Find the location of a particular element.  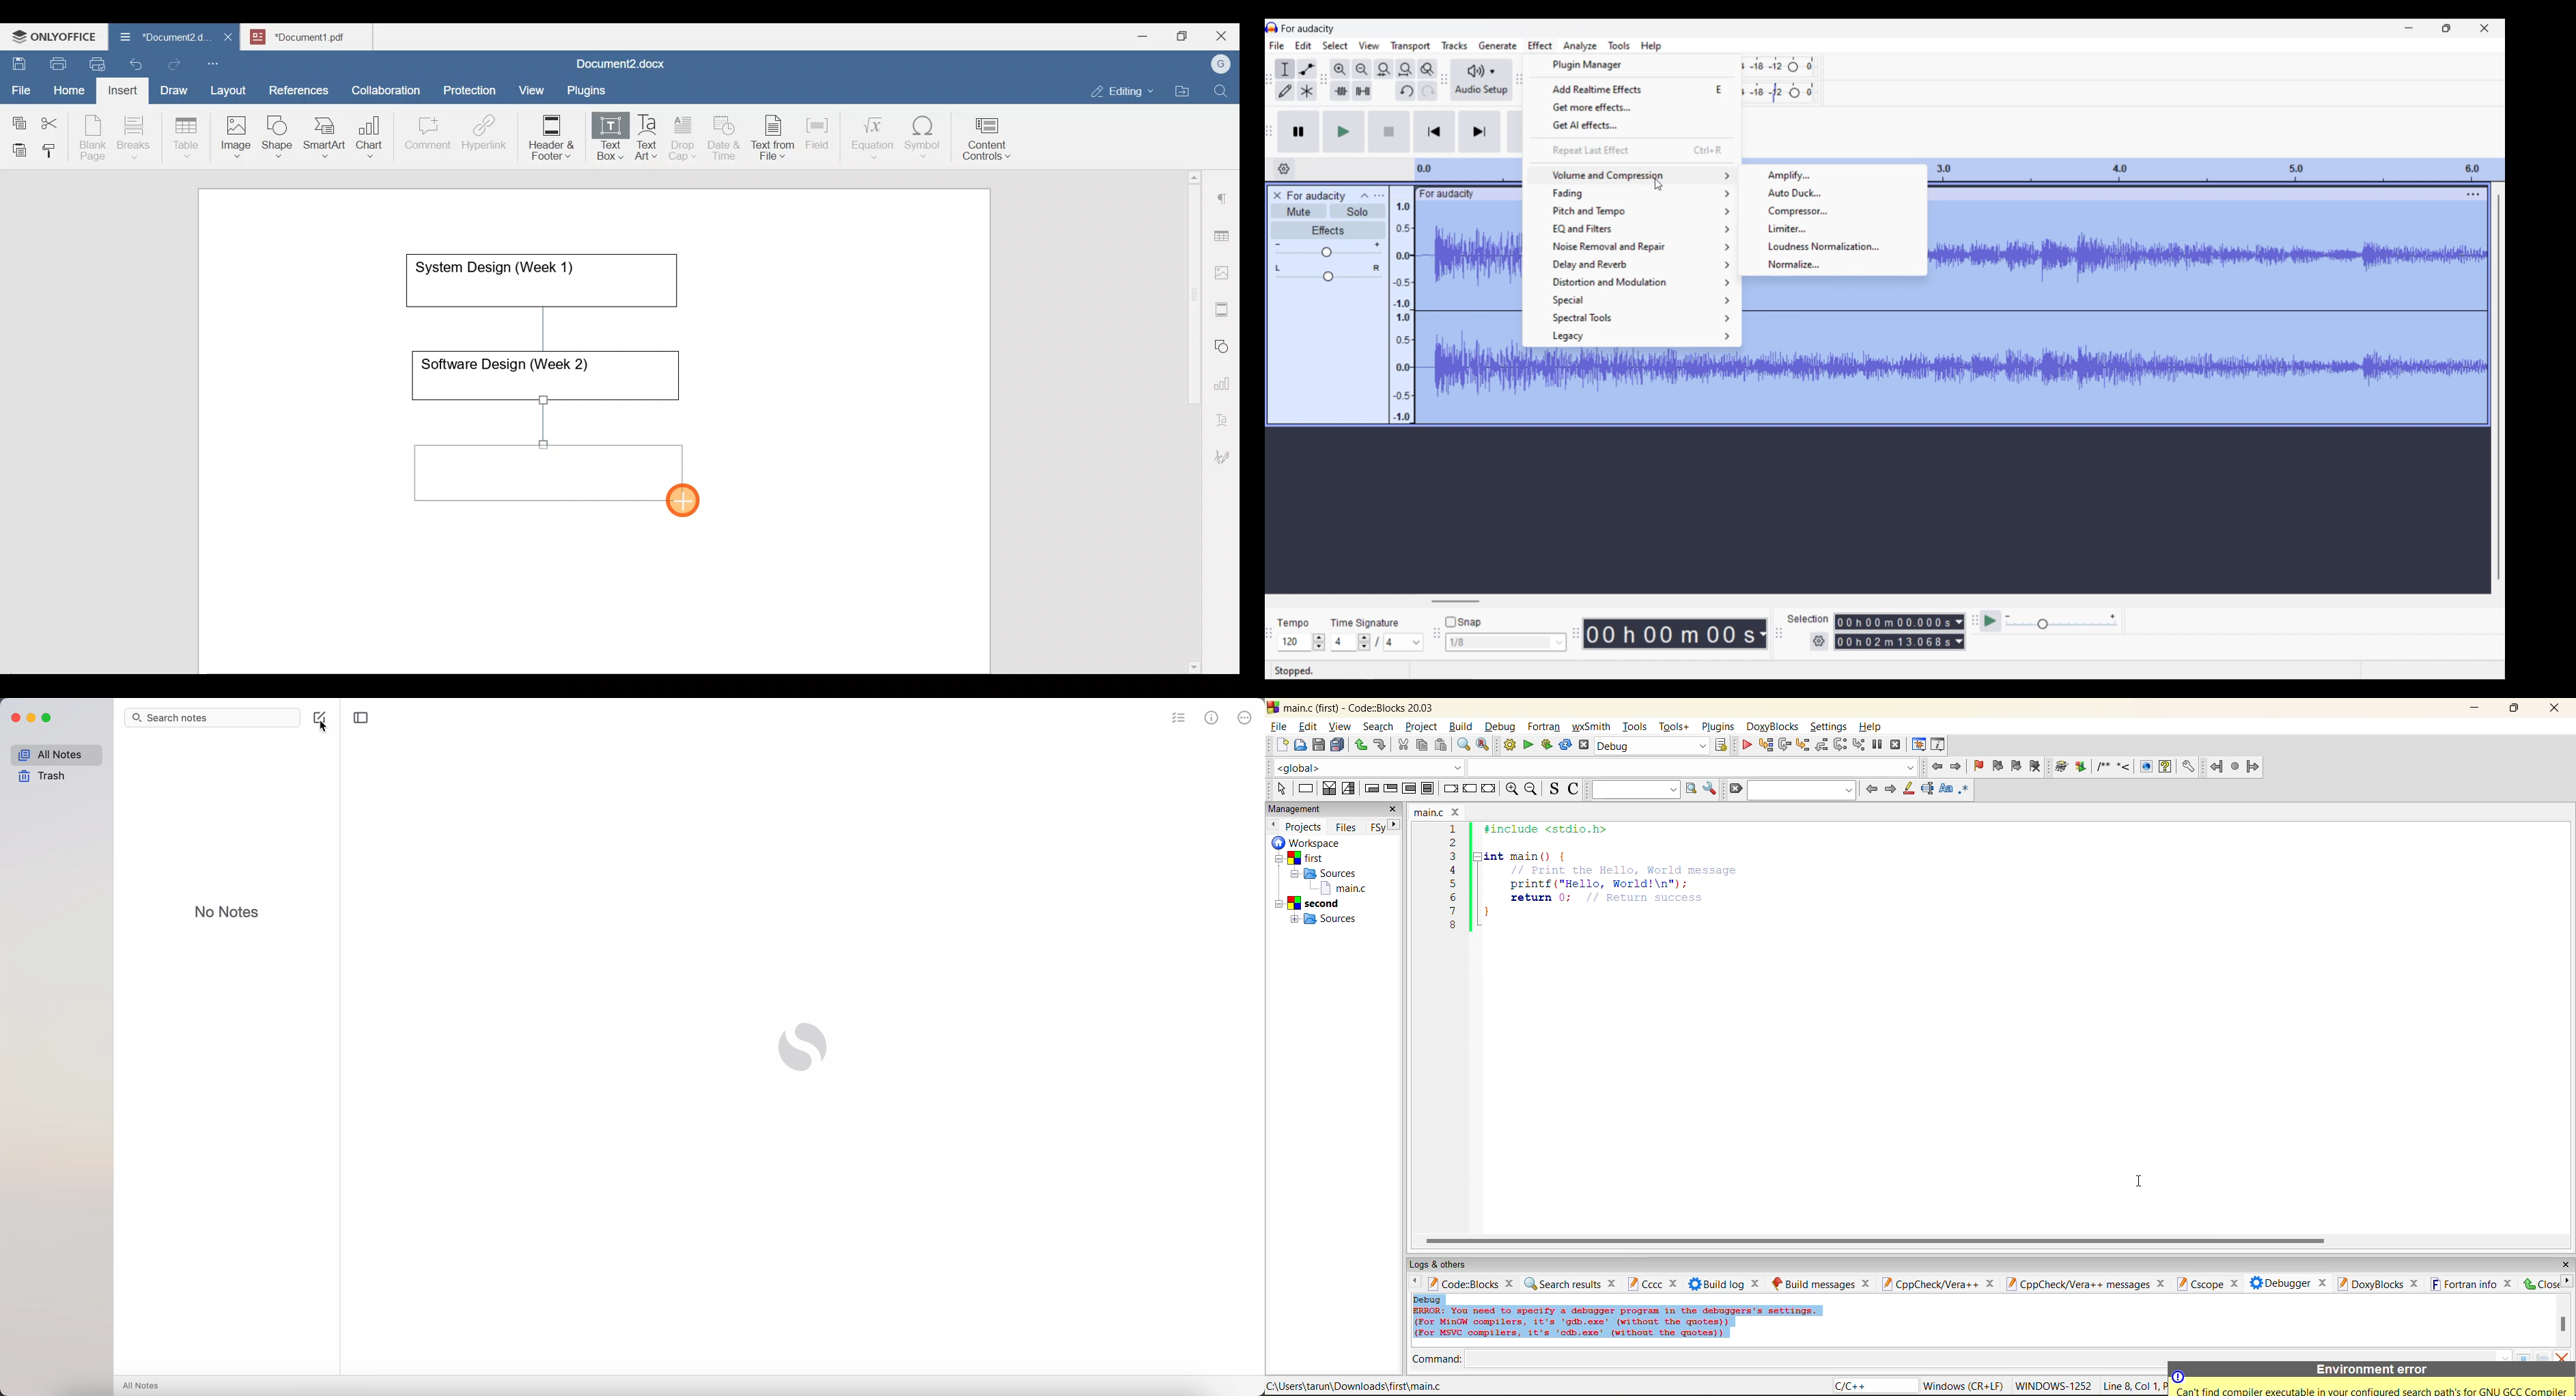

Document name is located at coordinates (158, 39).